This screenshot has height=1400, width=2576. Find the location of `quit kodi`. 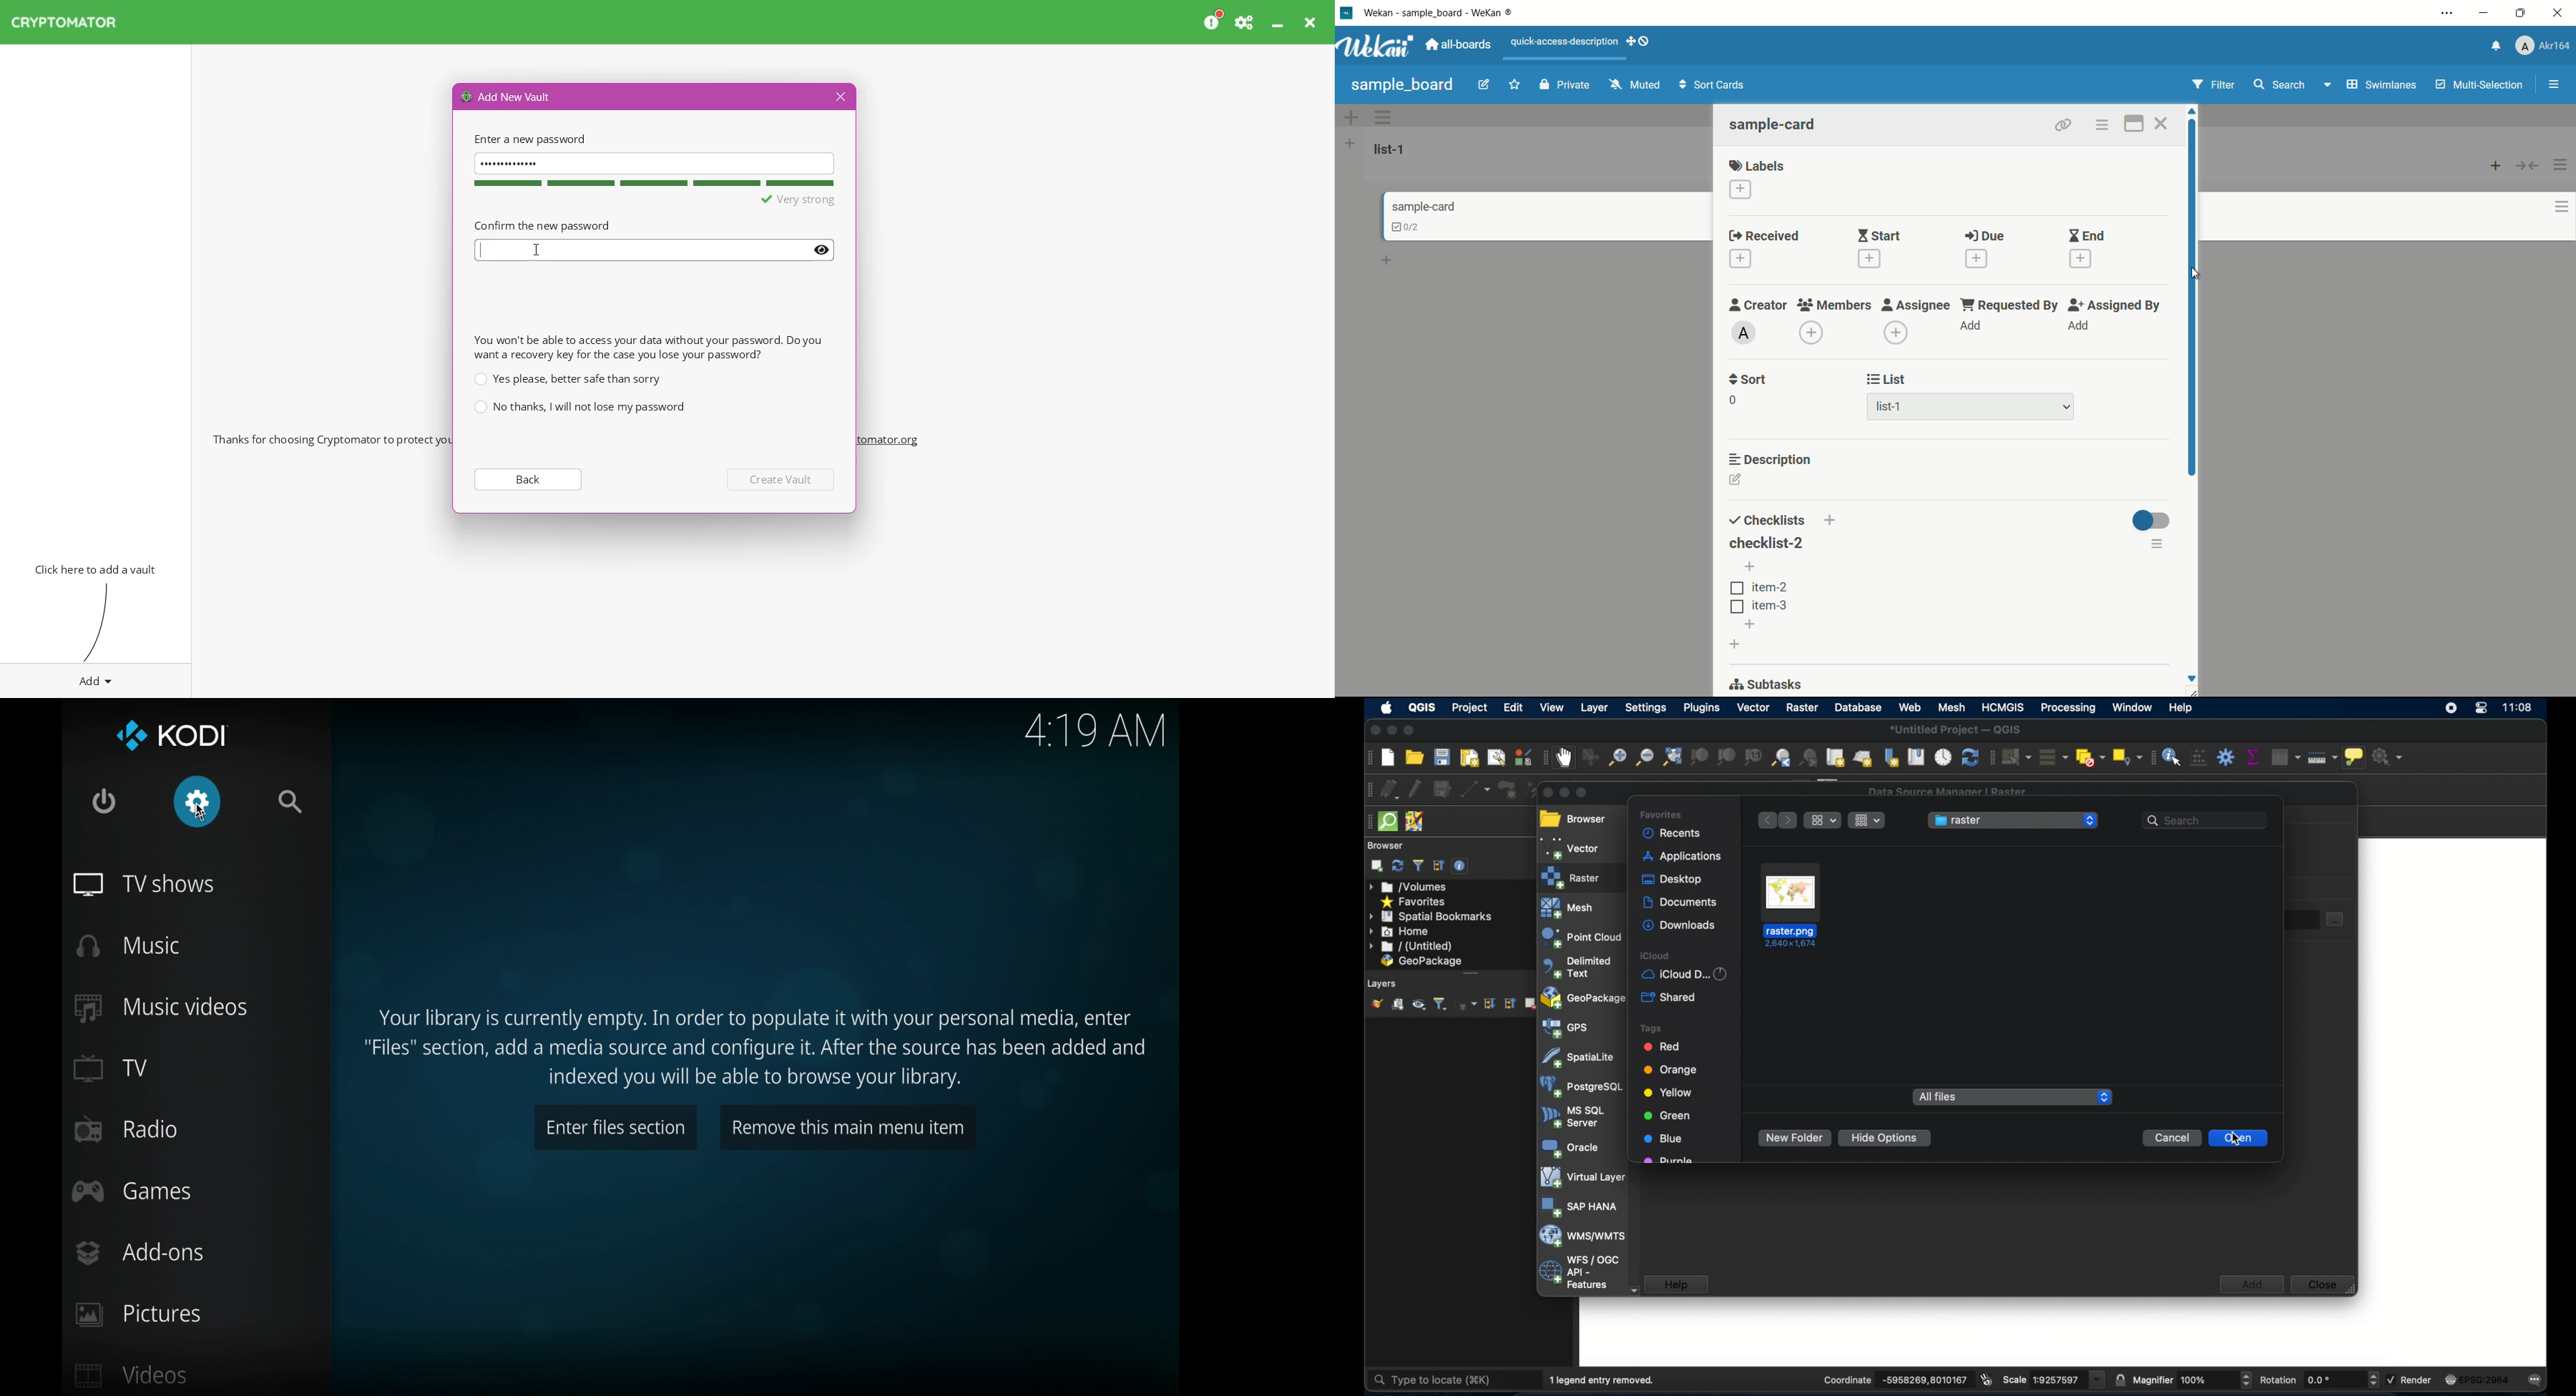

quit kodi is located at coordinates (105, 801).